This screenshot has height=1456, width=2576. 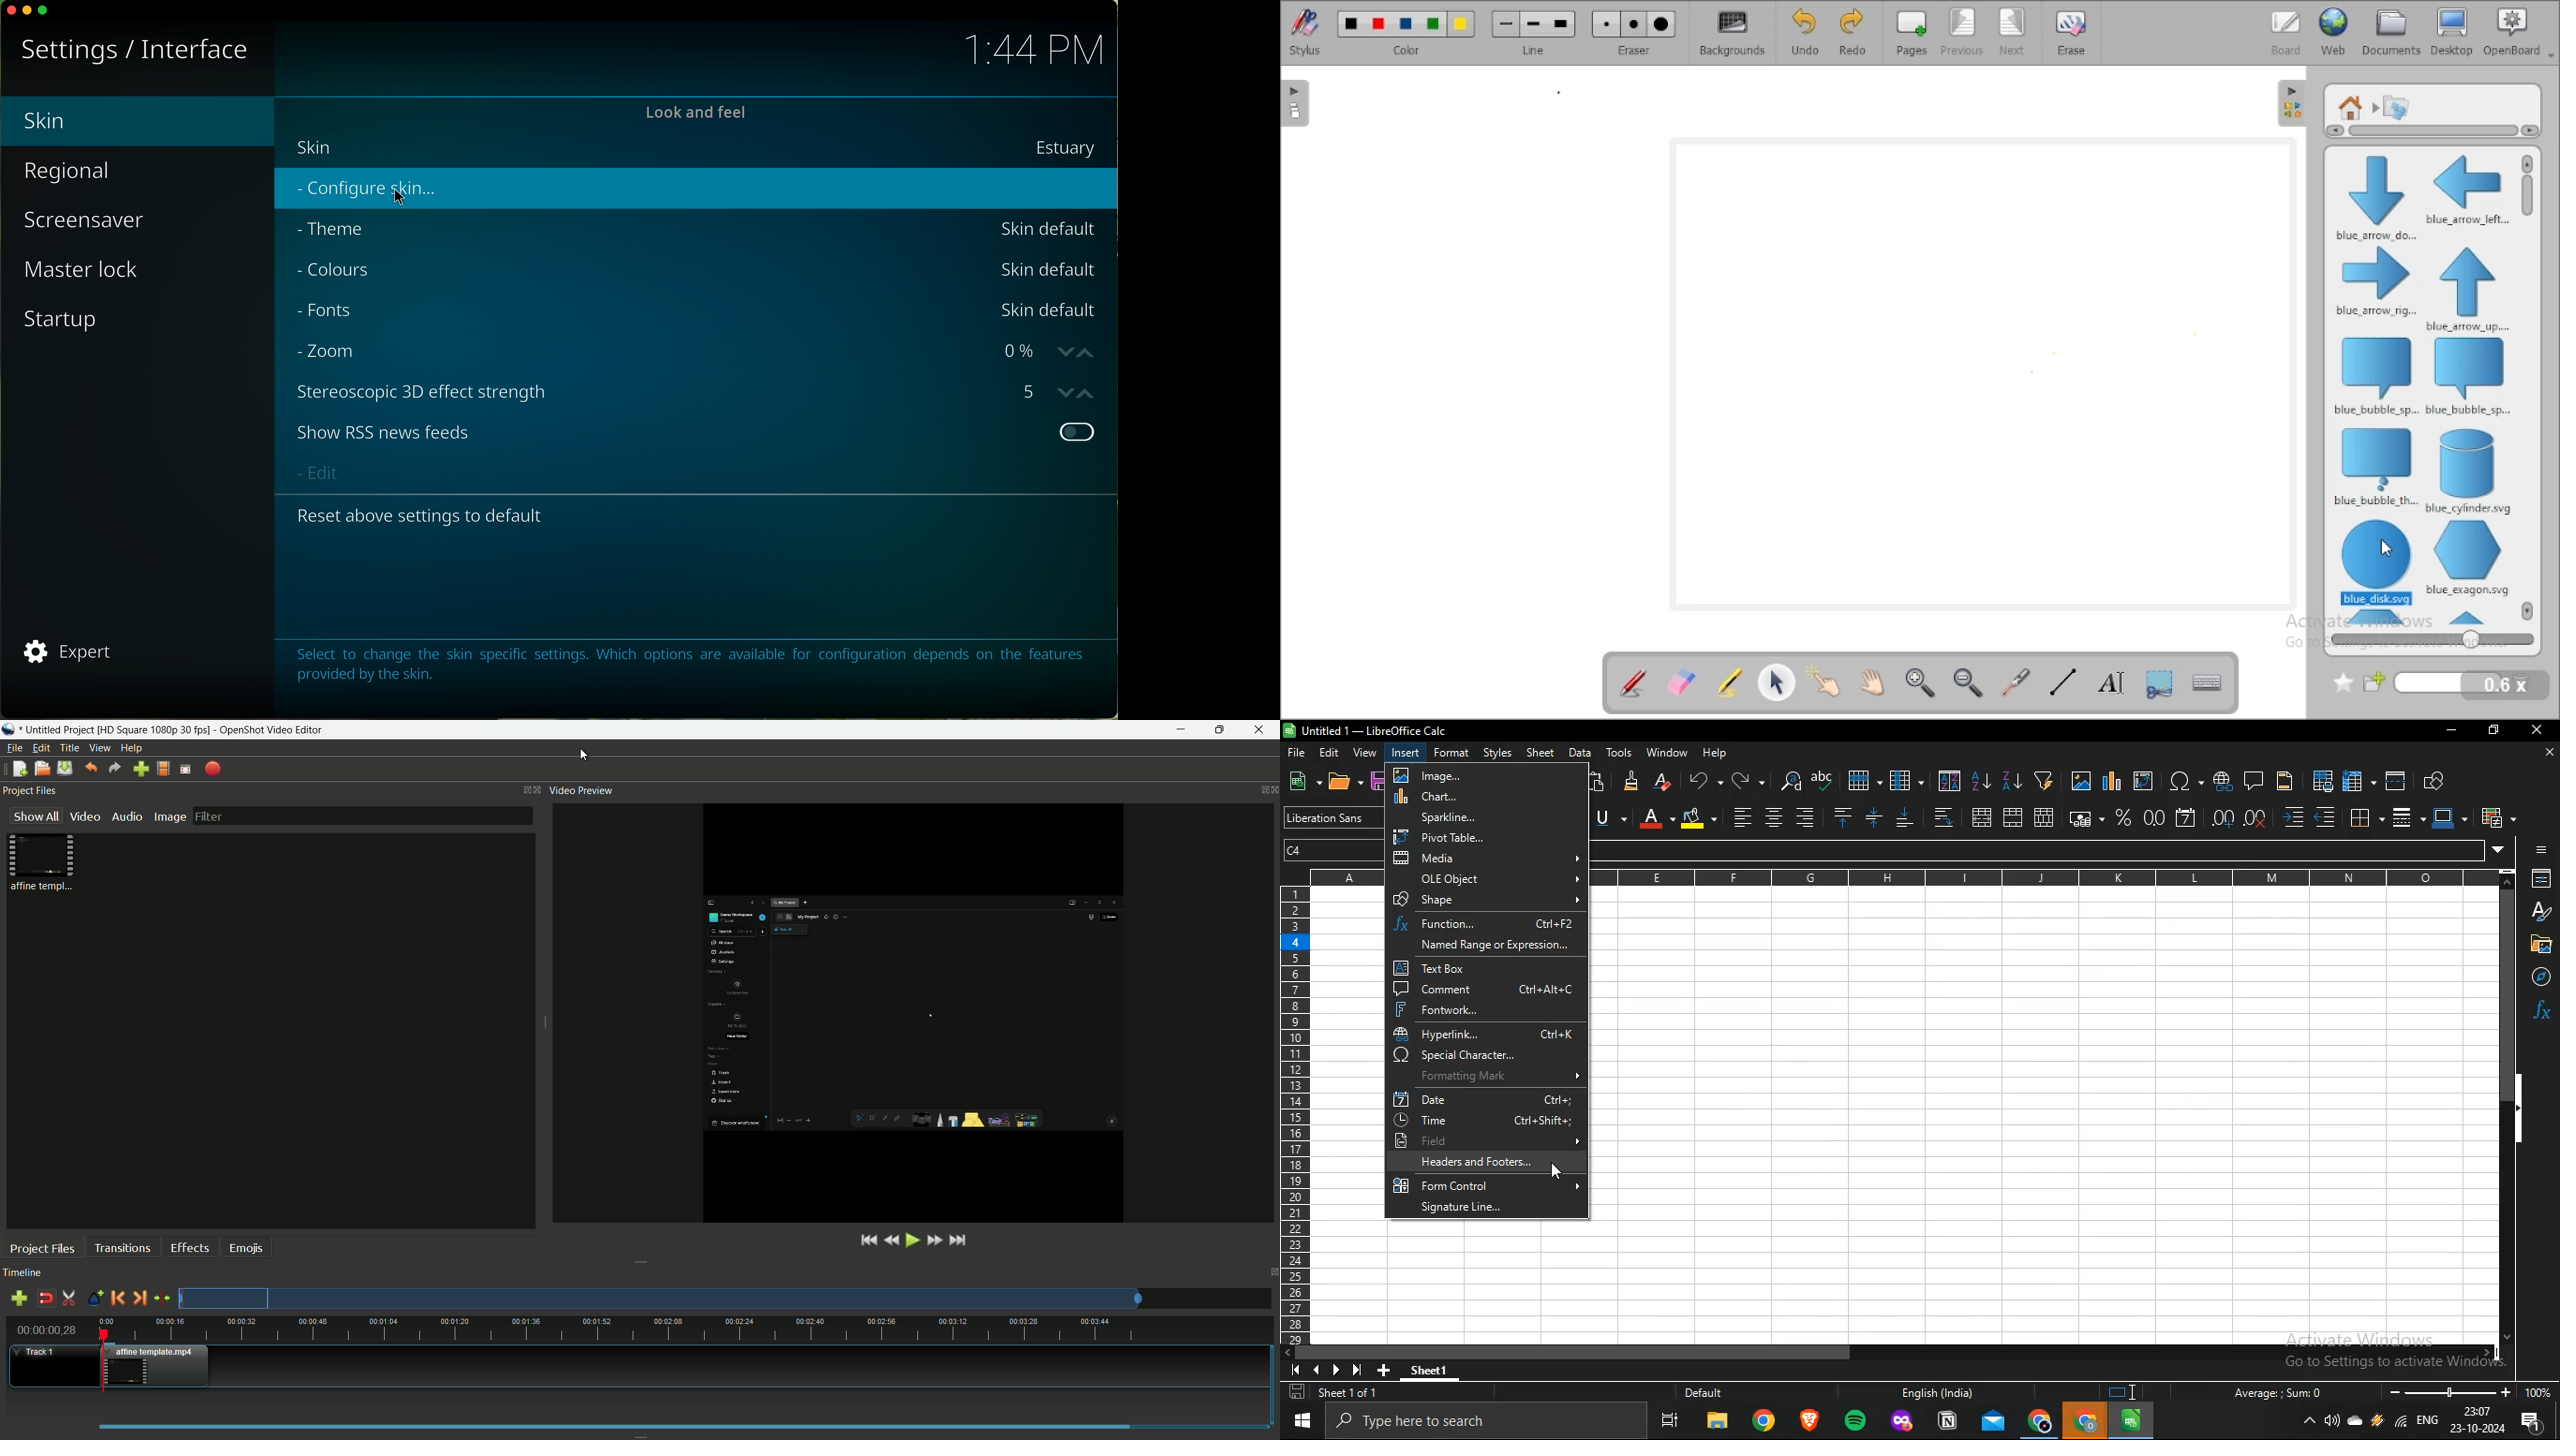 What do you see at coordinates (335, 271) in the screenshot?
I see `colours` at bounding box center [335, 271].